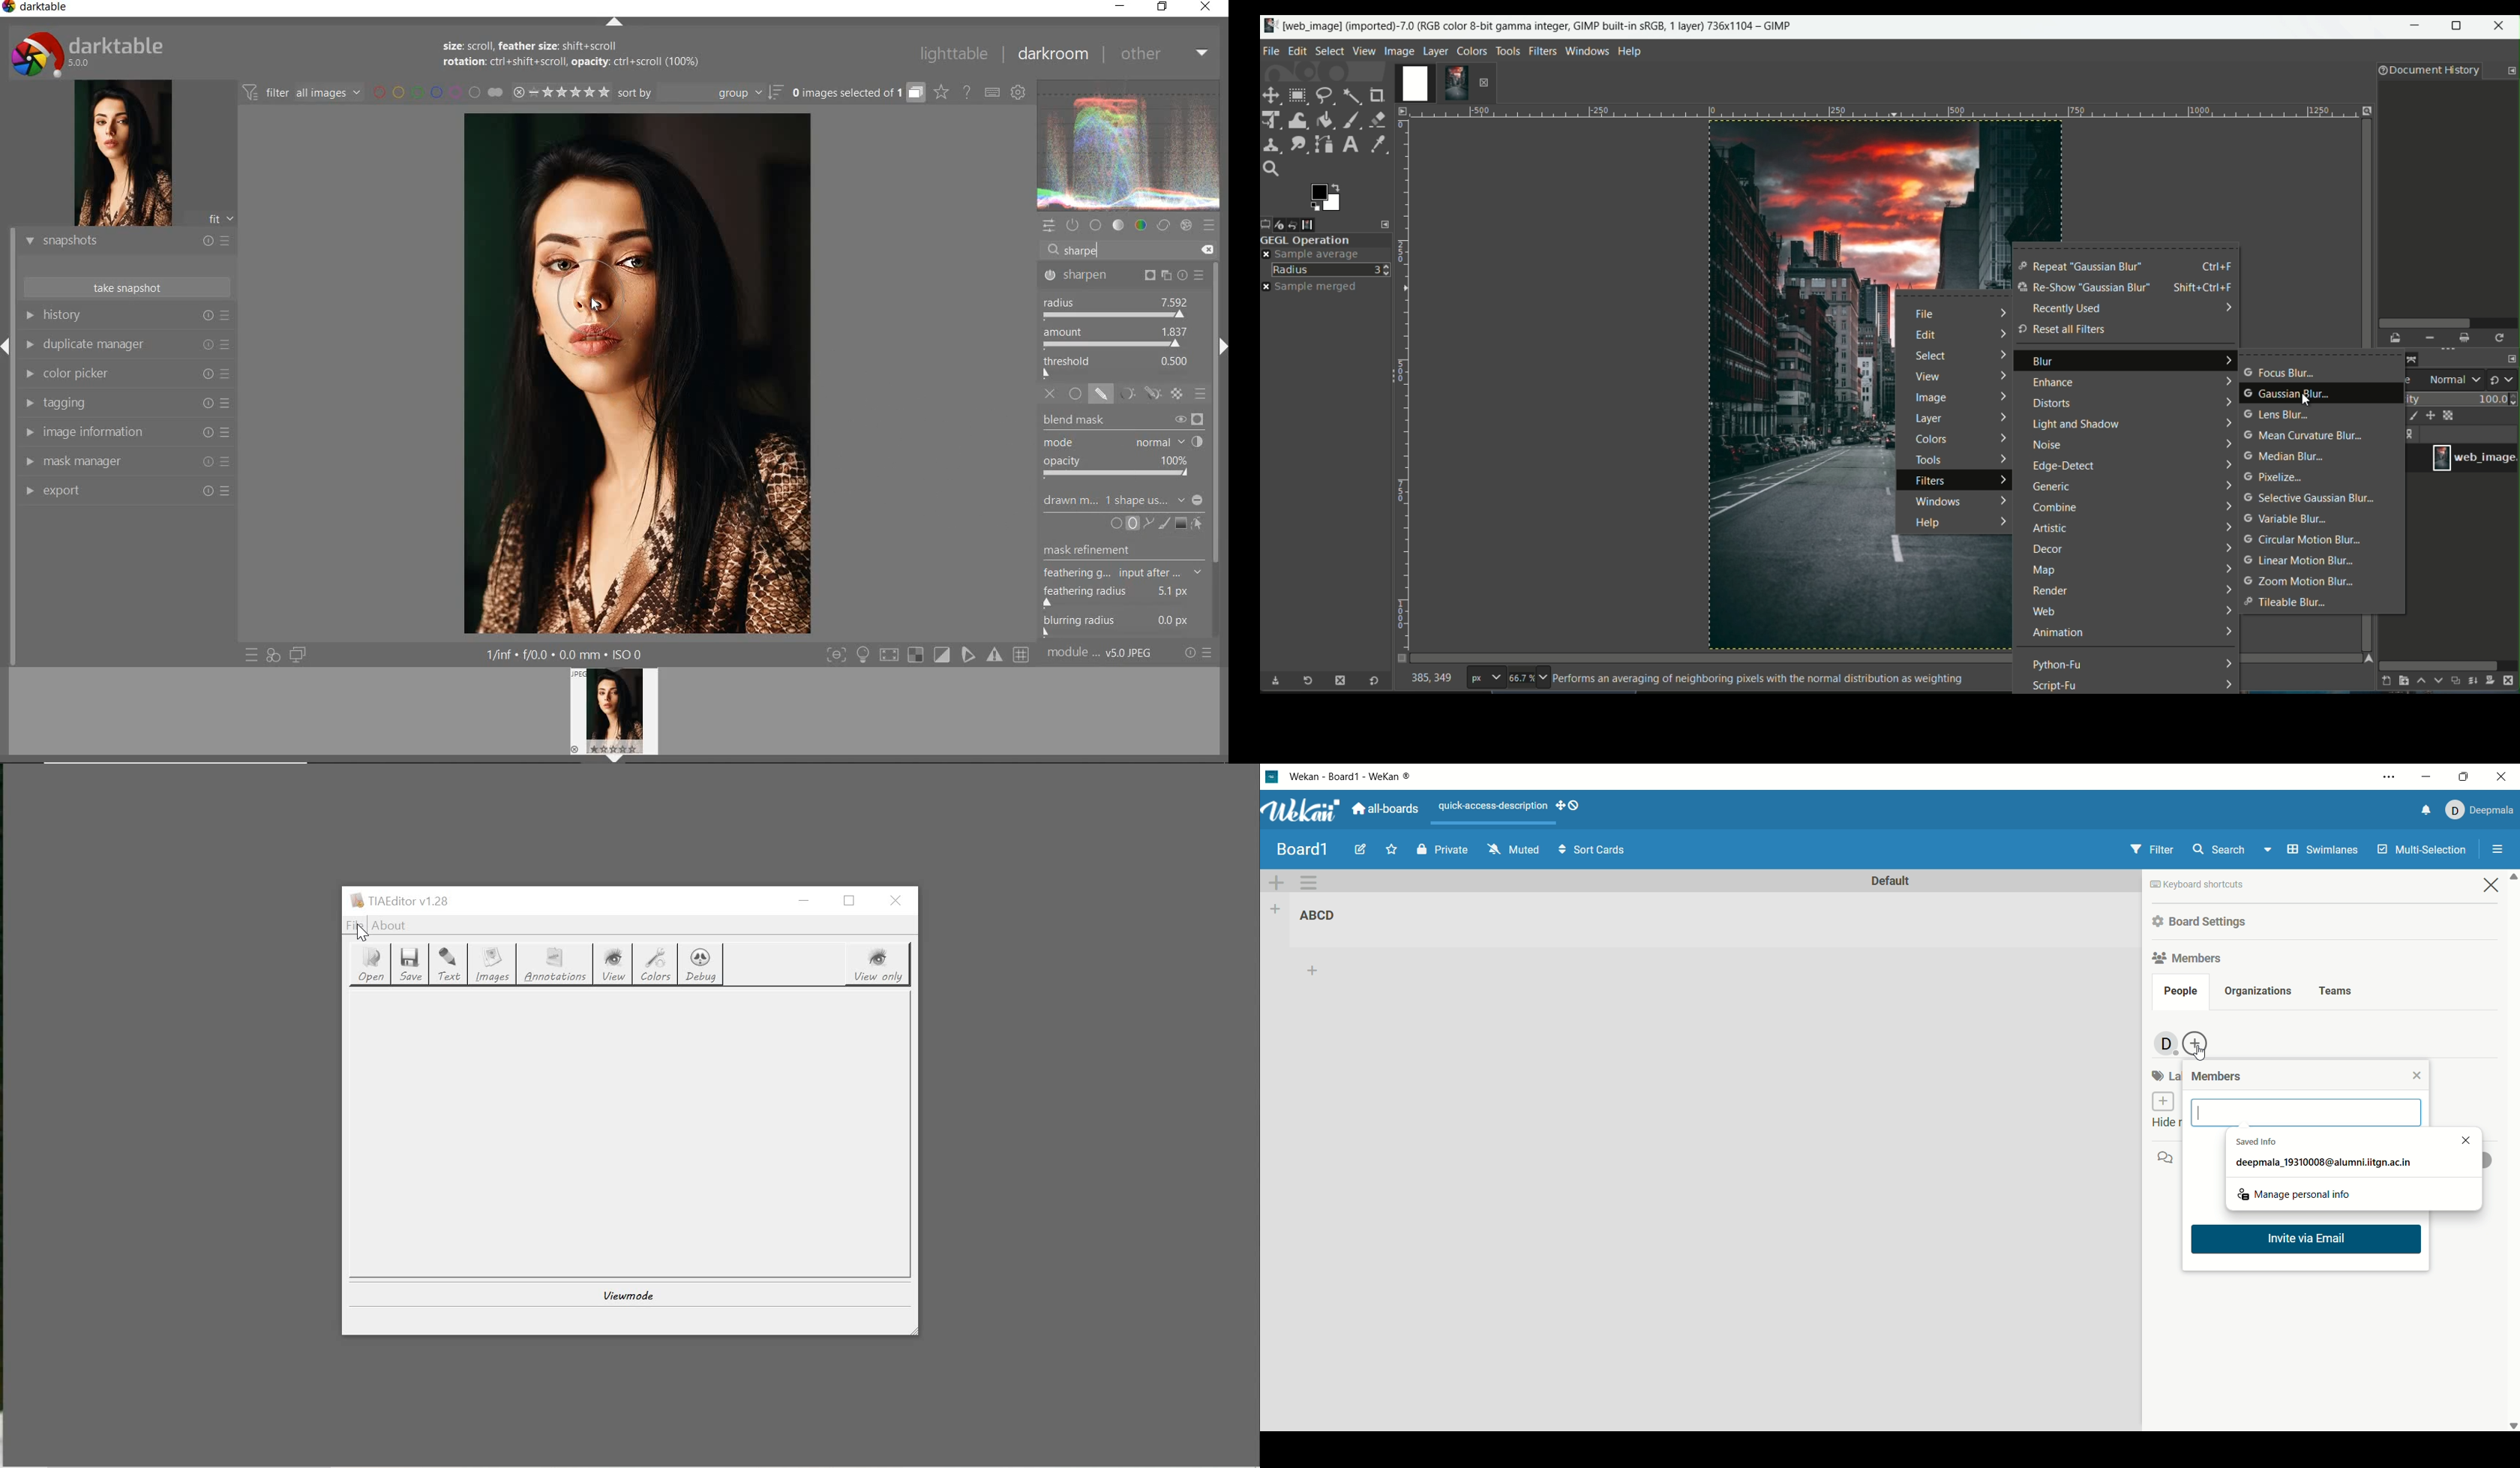 The height and width of the screenshot is (1484, 2520). I want to click on colors, so click(657, 966).